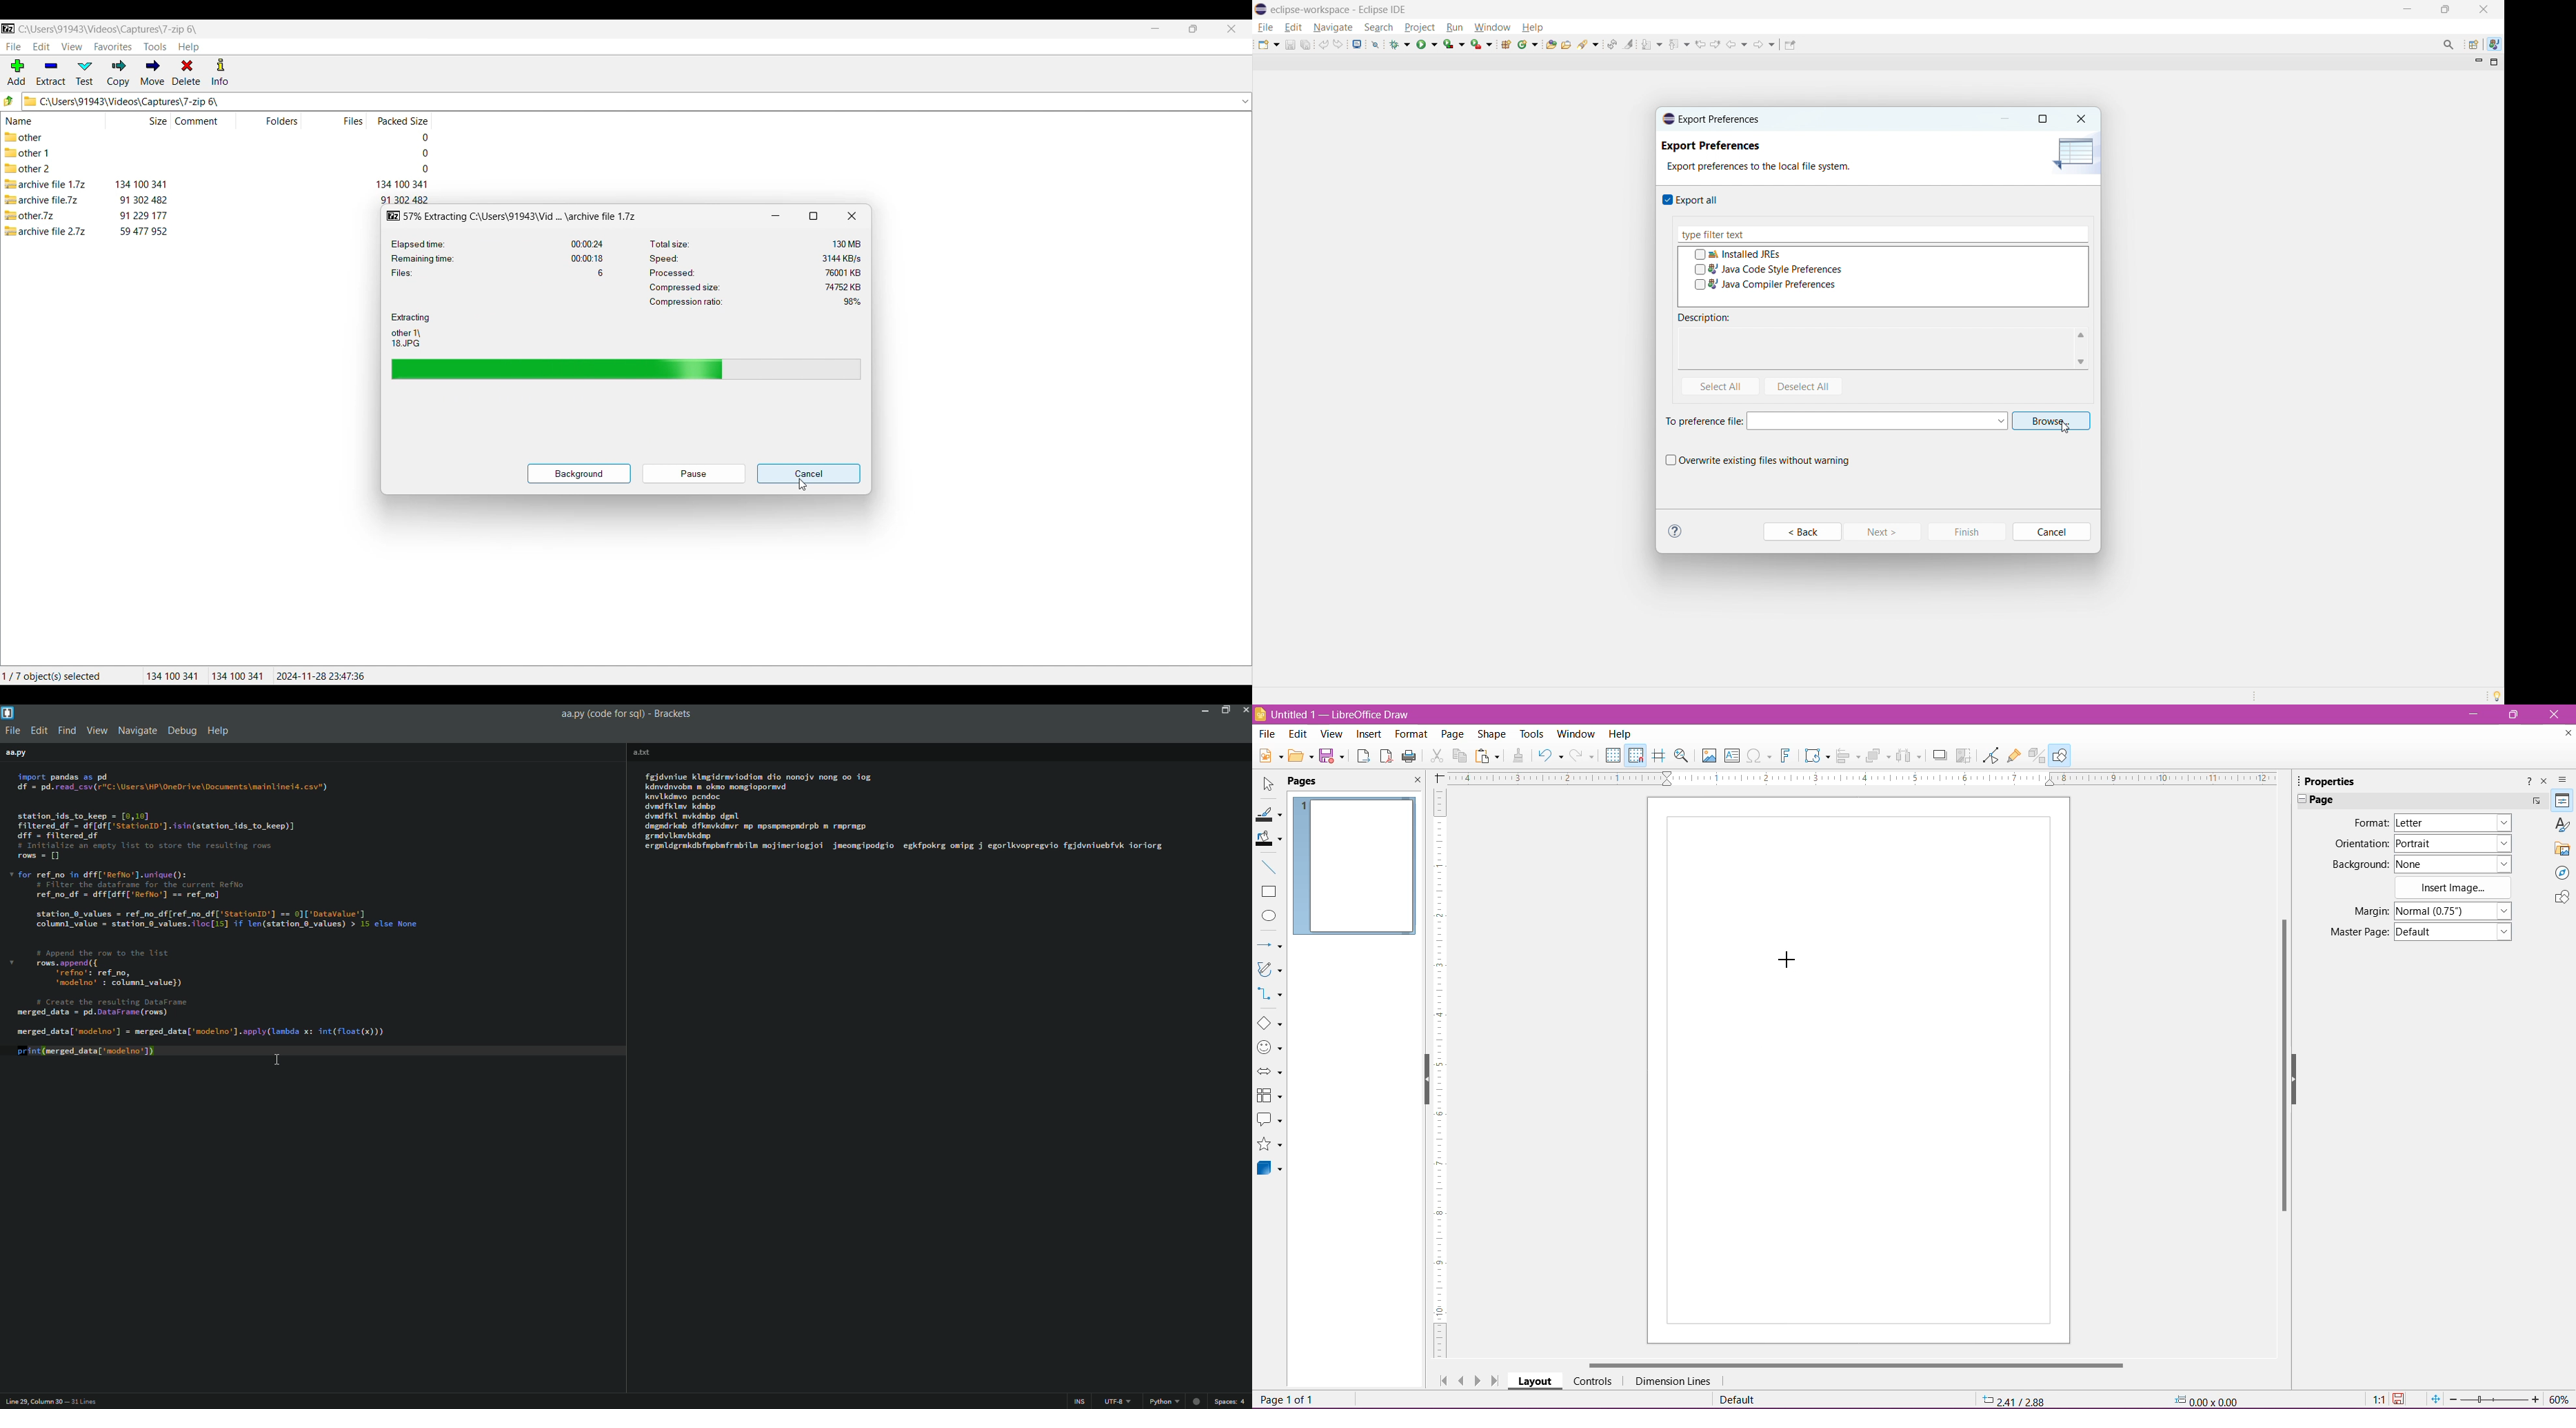 This screenshot has width=2576, height=1428. I want to click on Document Title - Application Name, so click(1334, 714).